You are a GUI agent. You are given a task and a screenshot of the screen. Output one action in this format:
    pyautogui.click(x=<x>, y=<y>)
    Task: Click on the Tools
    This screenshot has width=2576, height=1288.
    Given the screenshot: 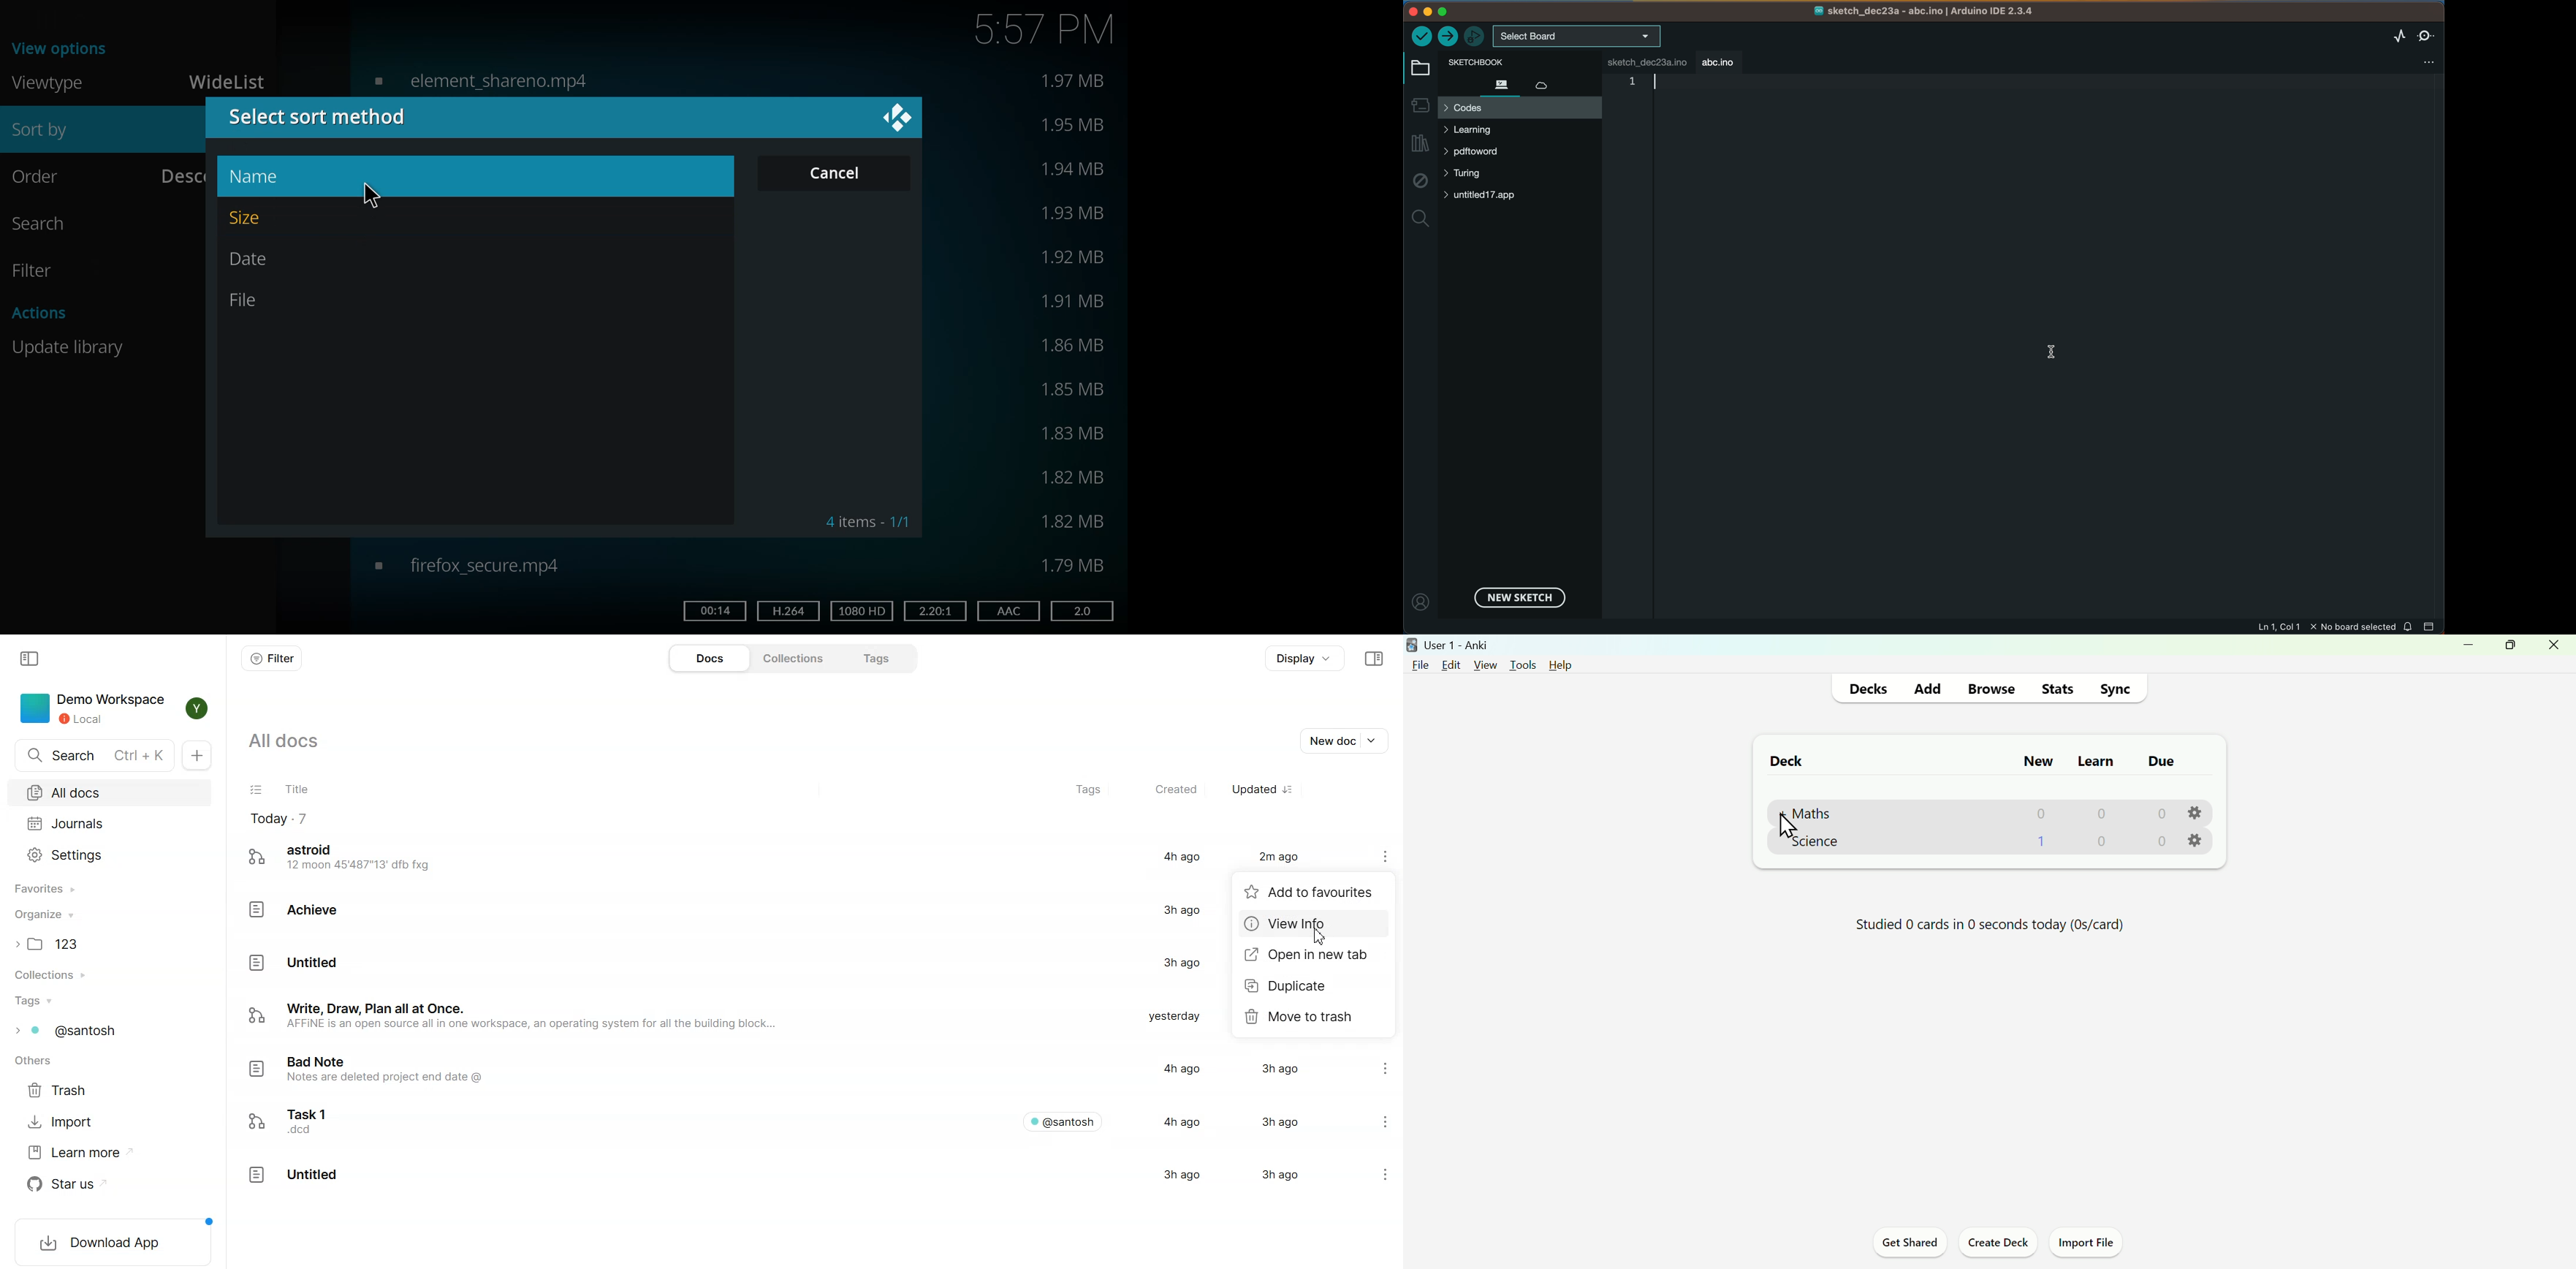 What is the action you would take?
    pyautogui.click(x=1519, y=662)
    